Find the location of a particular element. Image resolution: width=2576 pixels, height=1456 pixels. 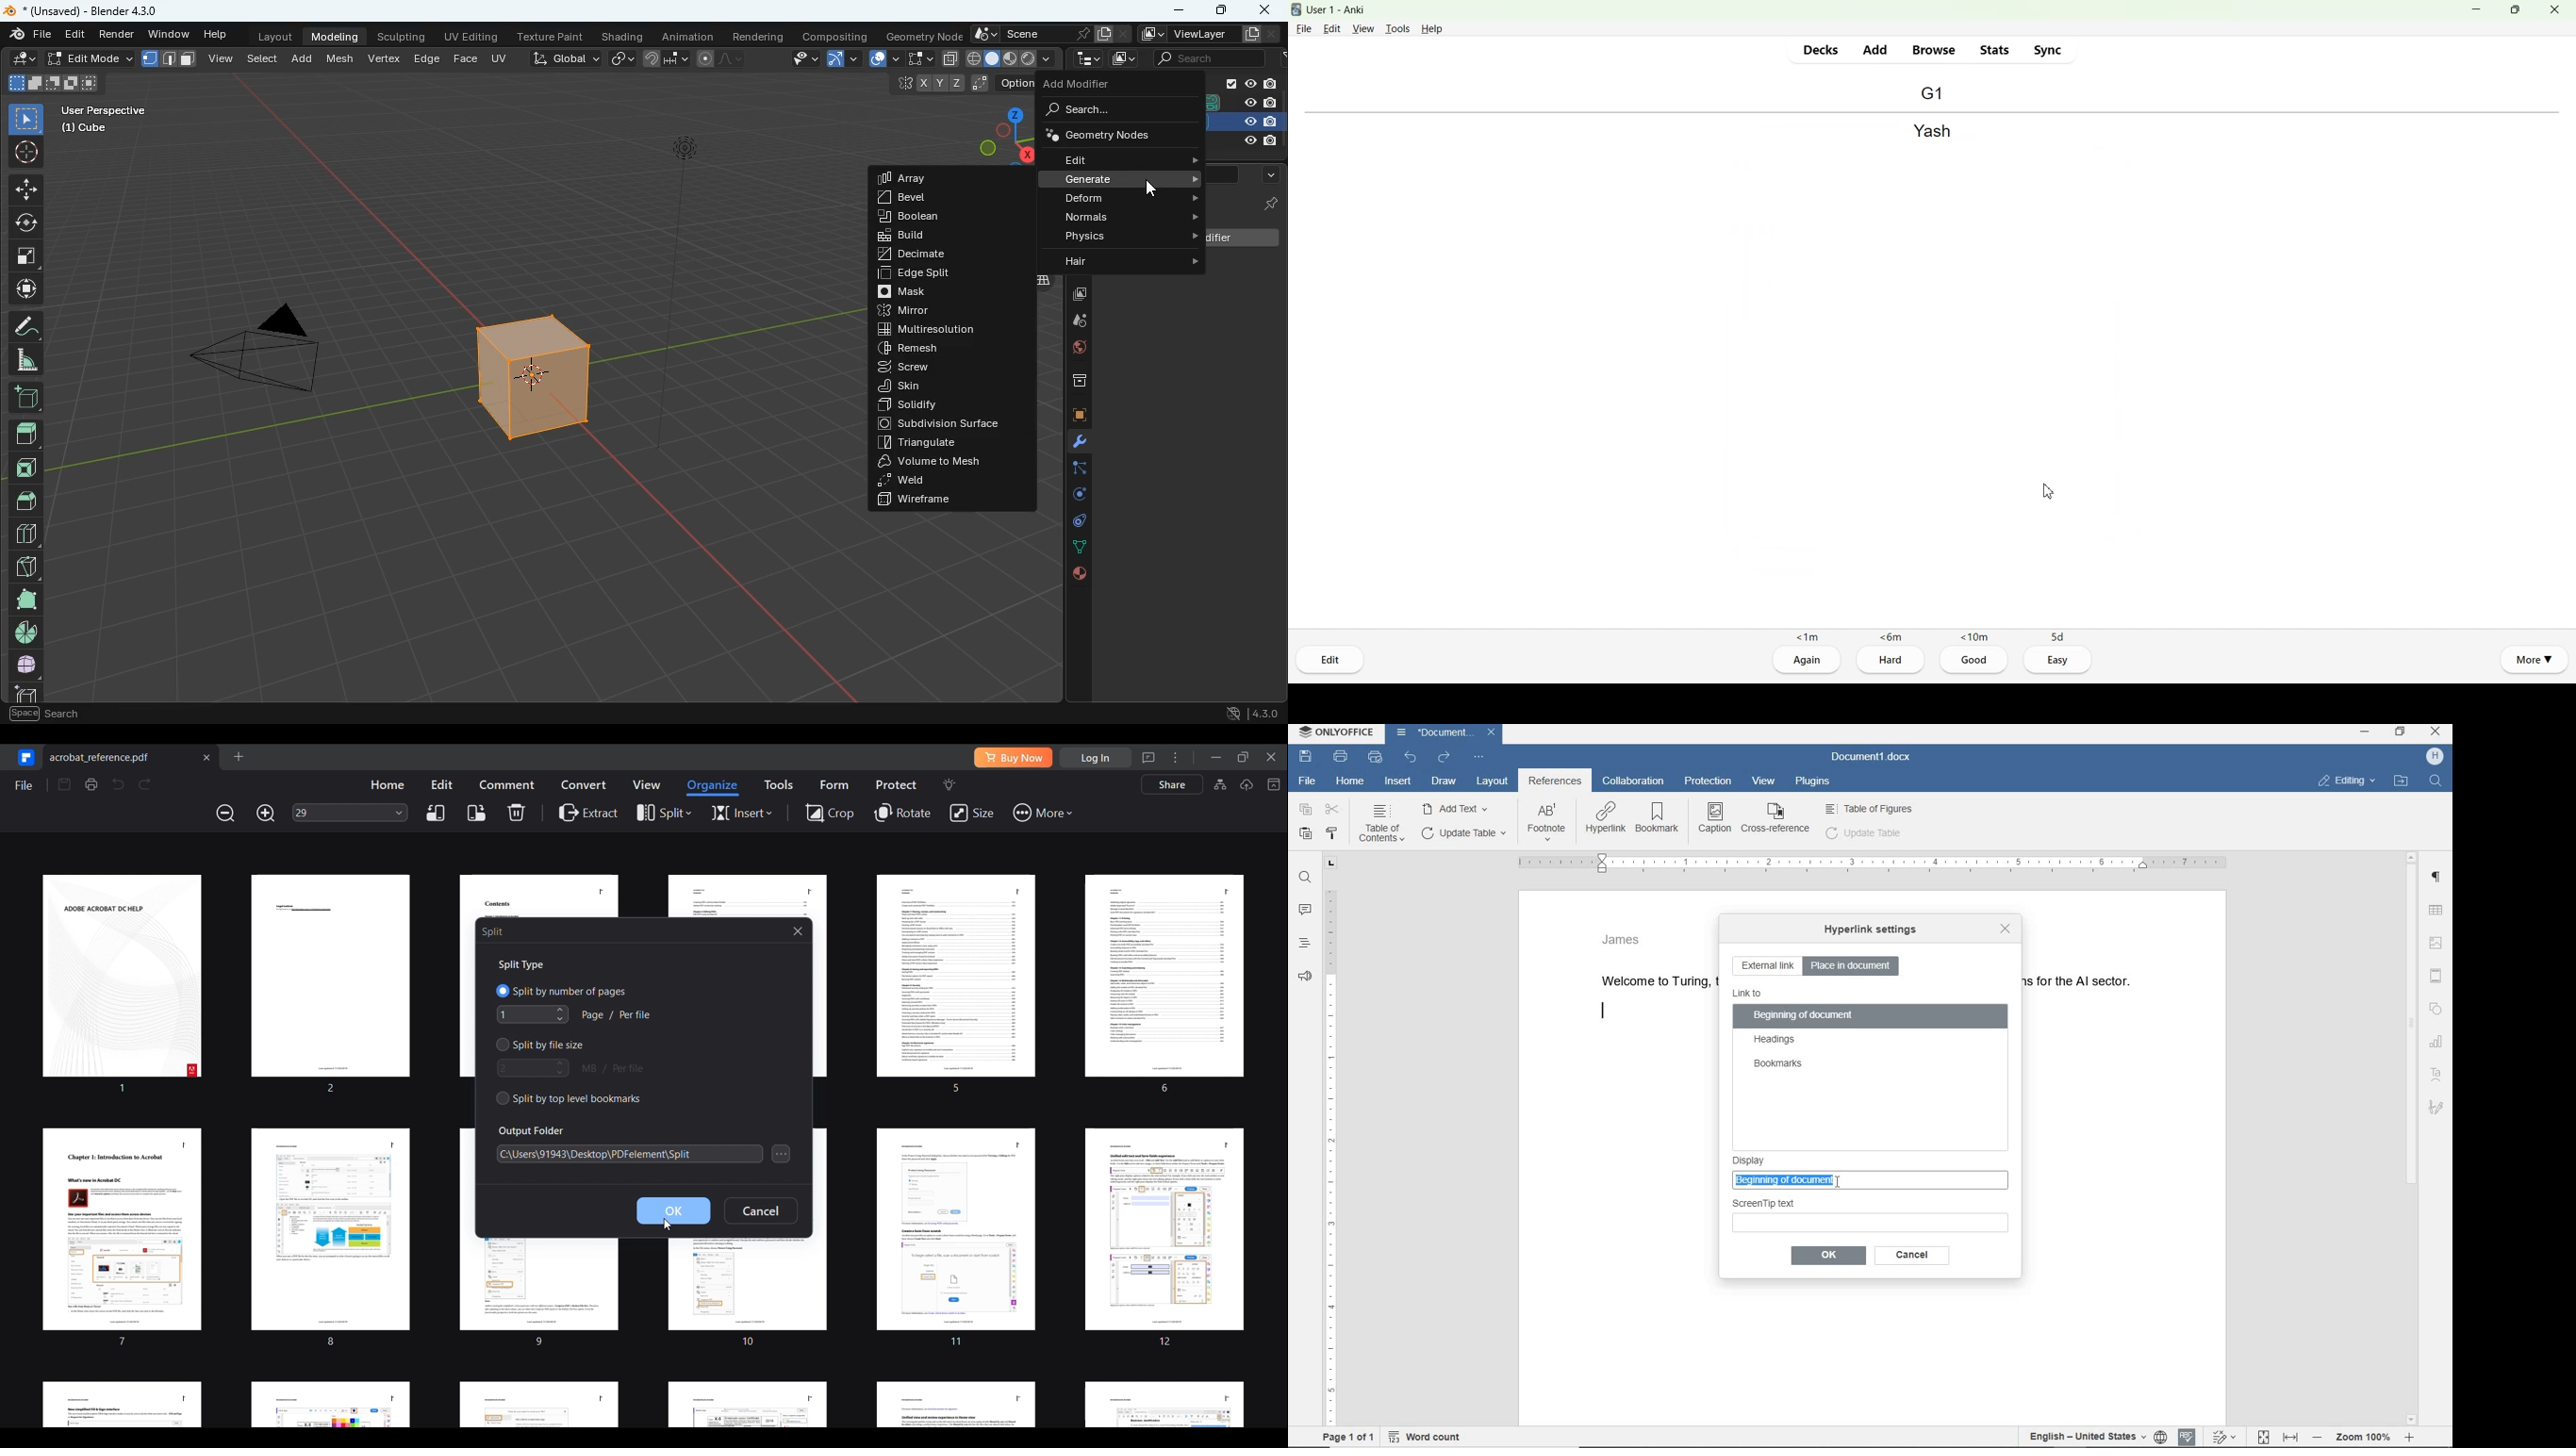

fullscreen is located at coordinates (914, 58).